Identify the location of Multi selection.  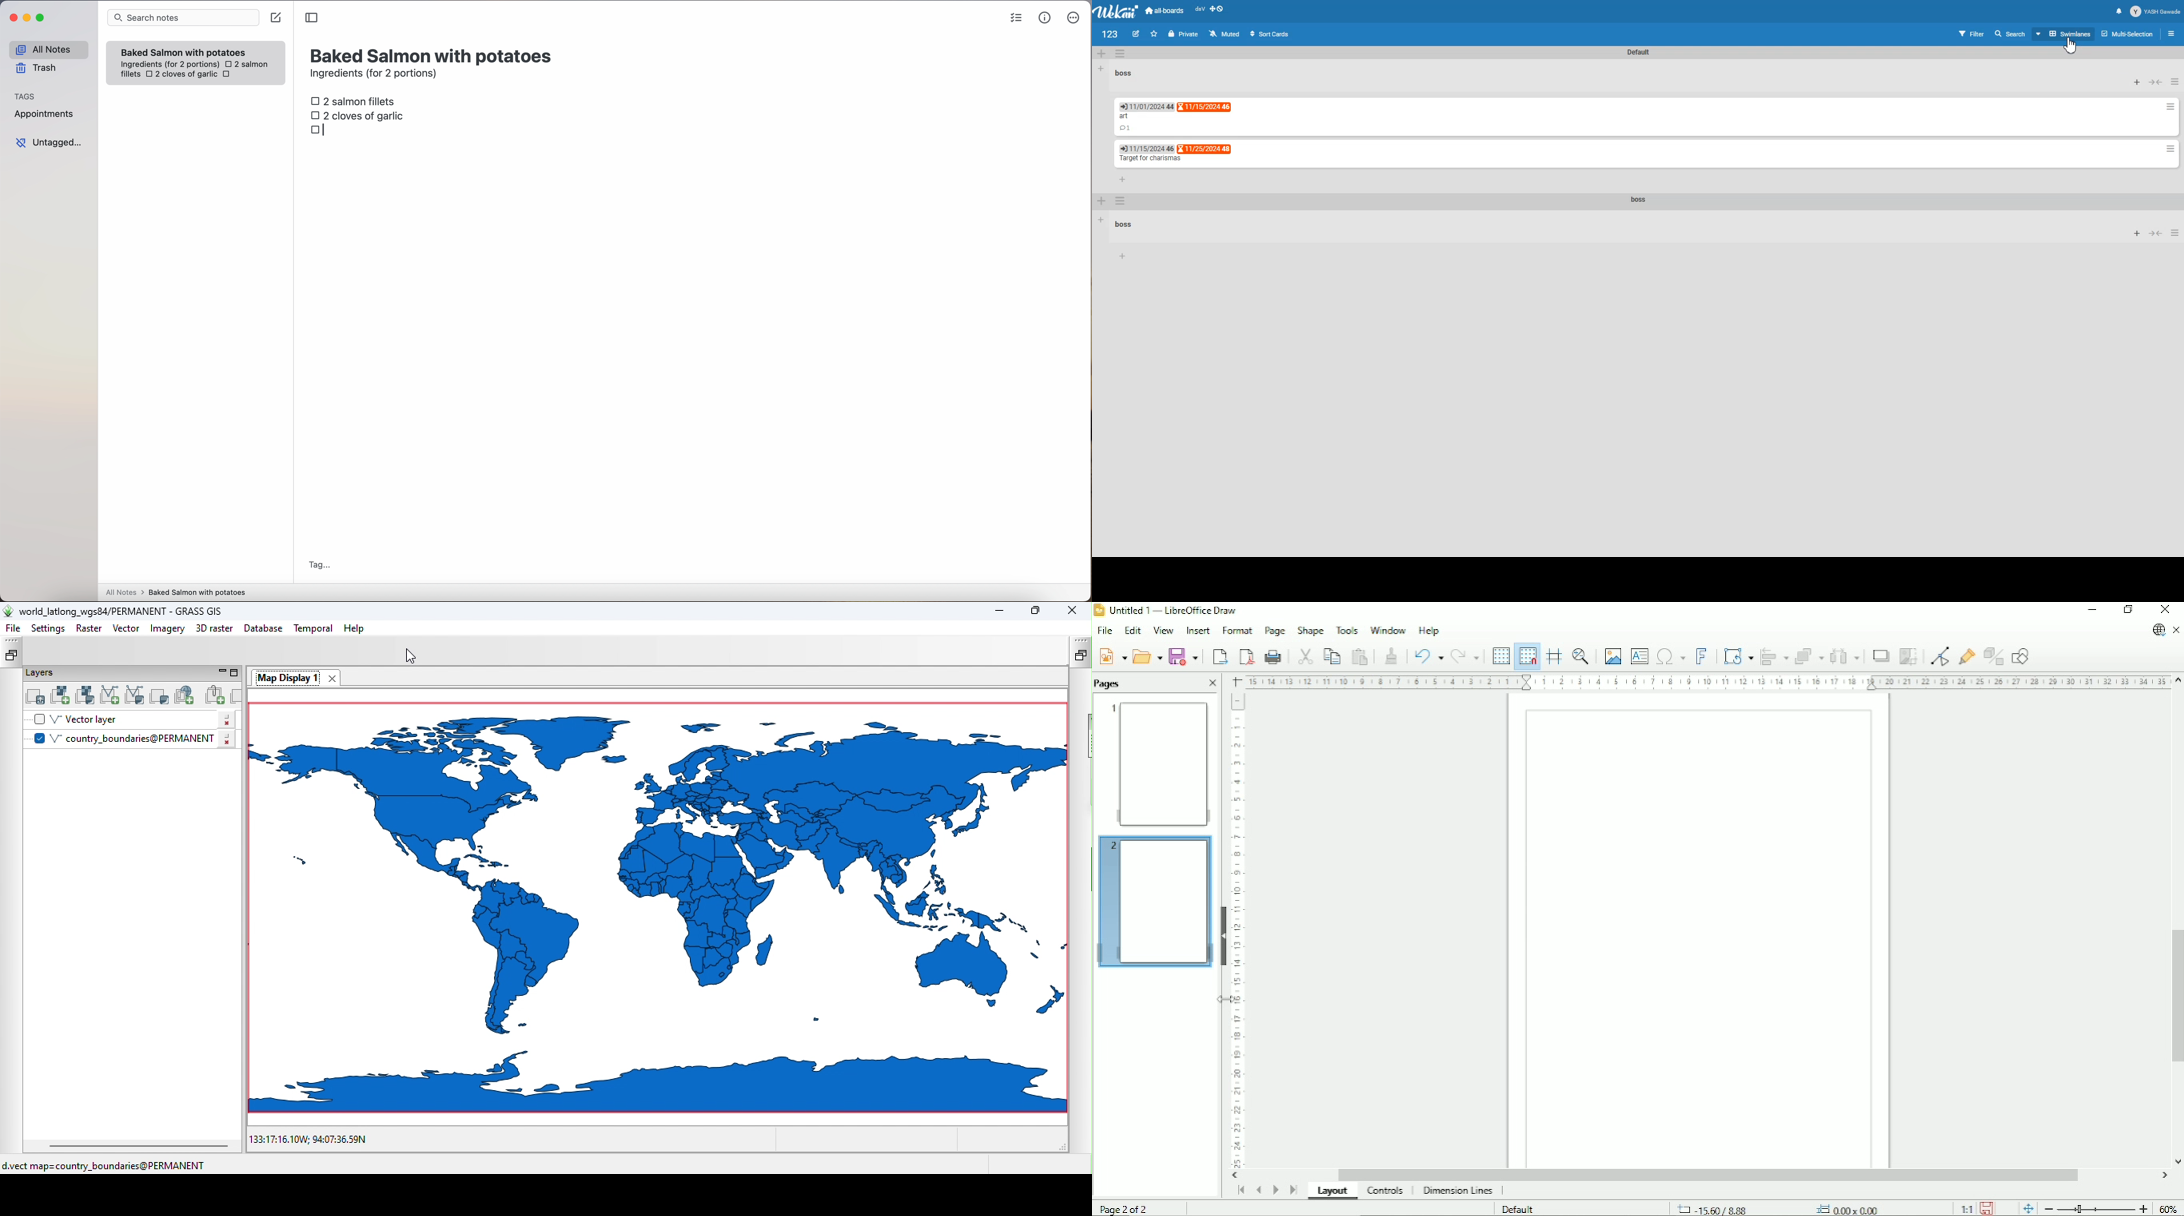
(2128, 34).